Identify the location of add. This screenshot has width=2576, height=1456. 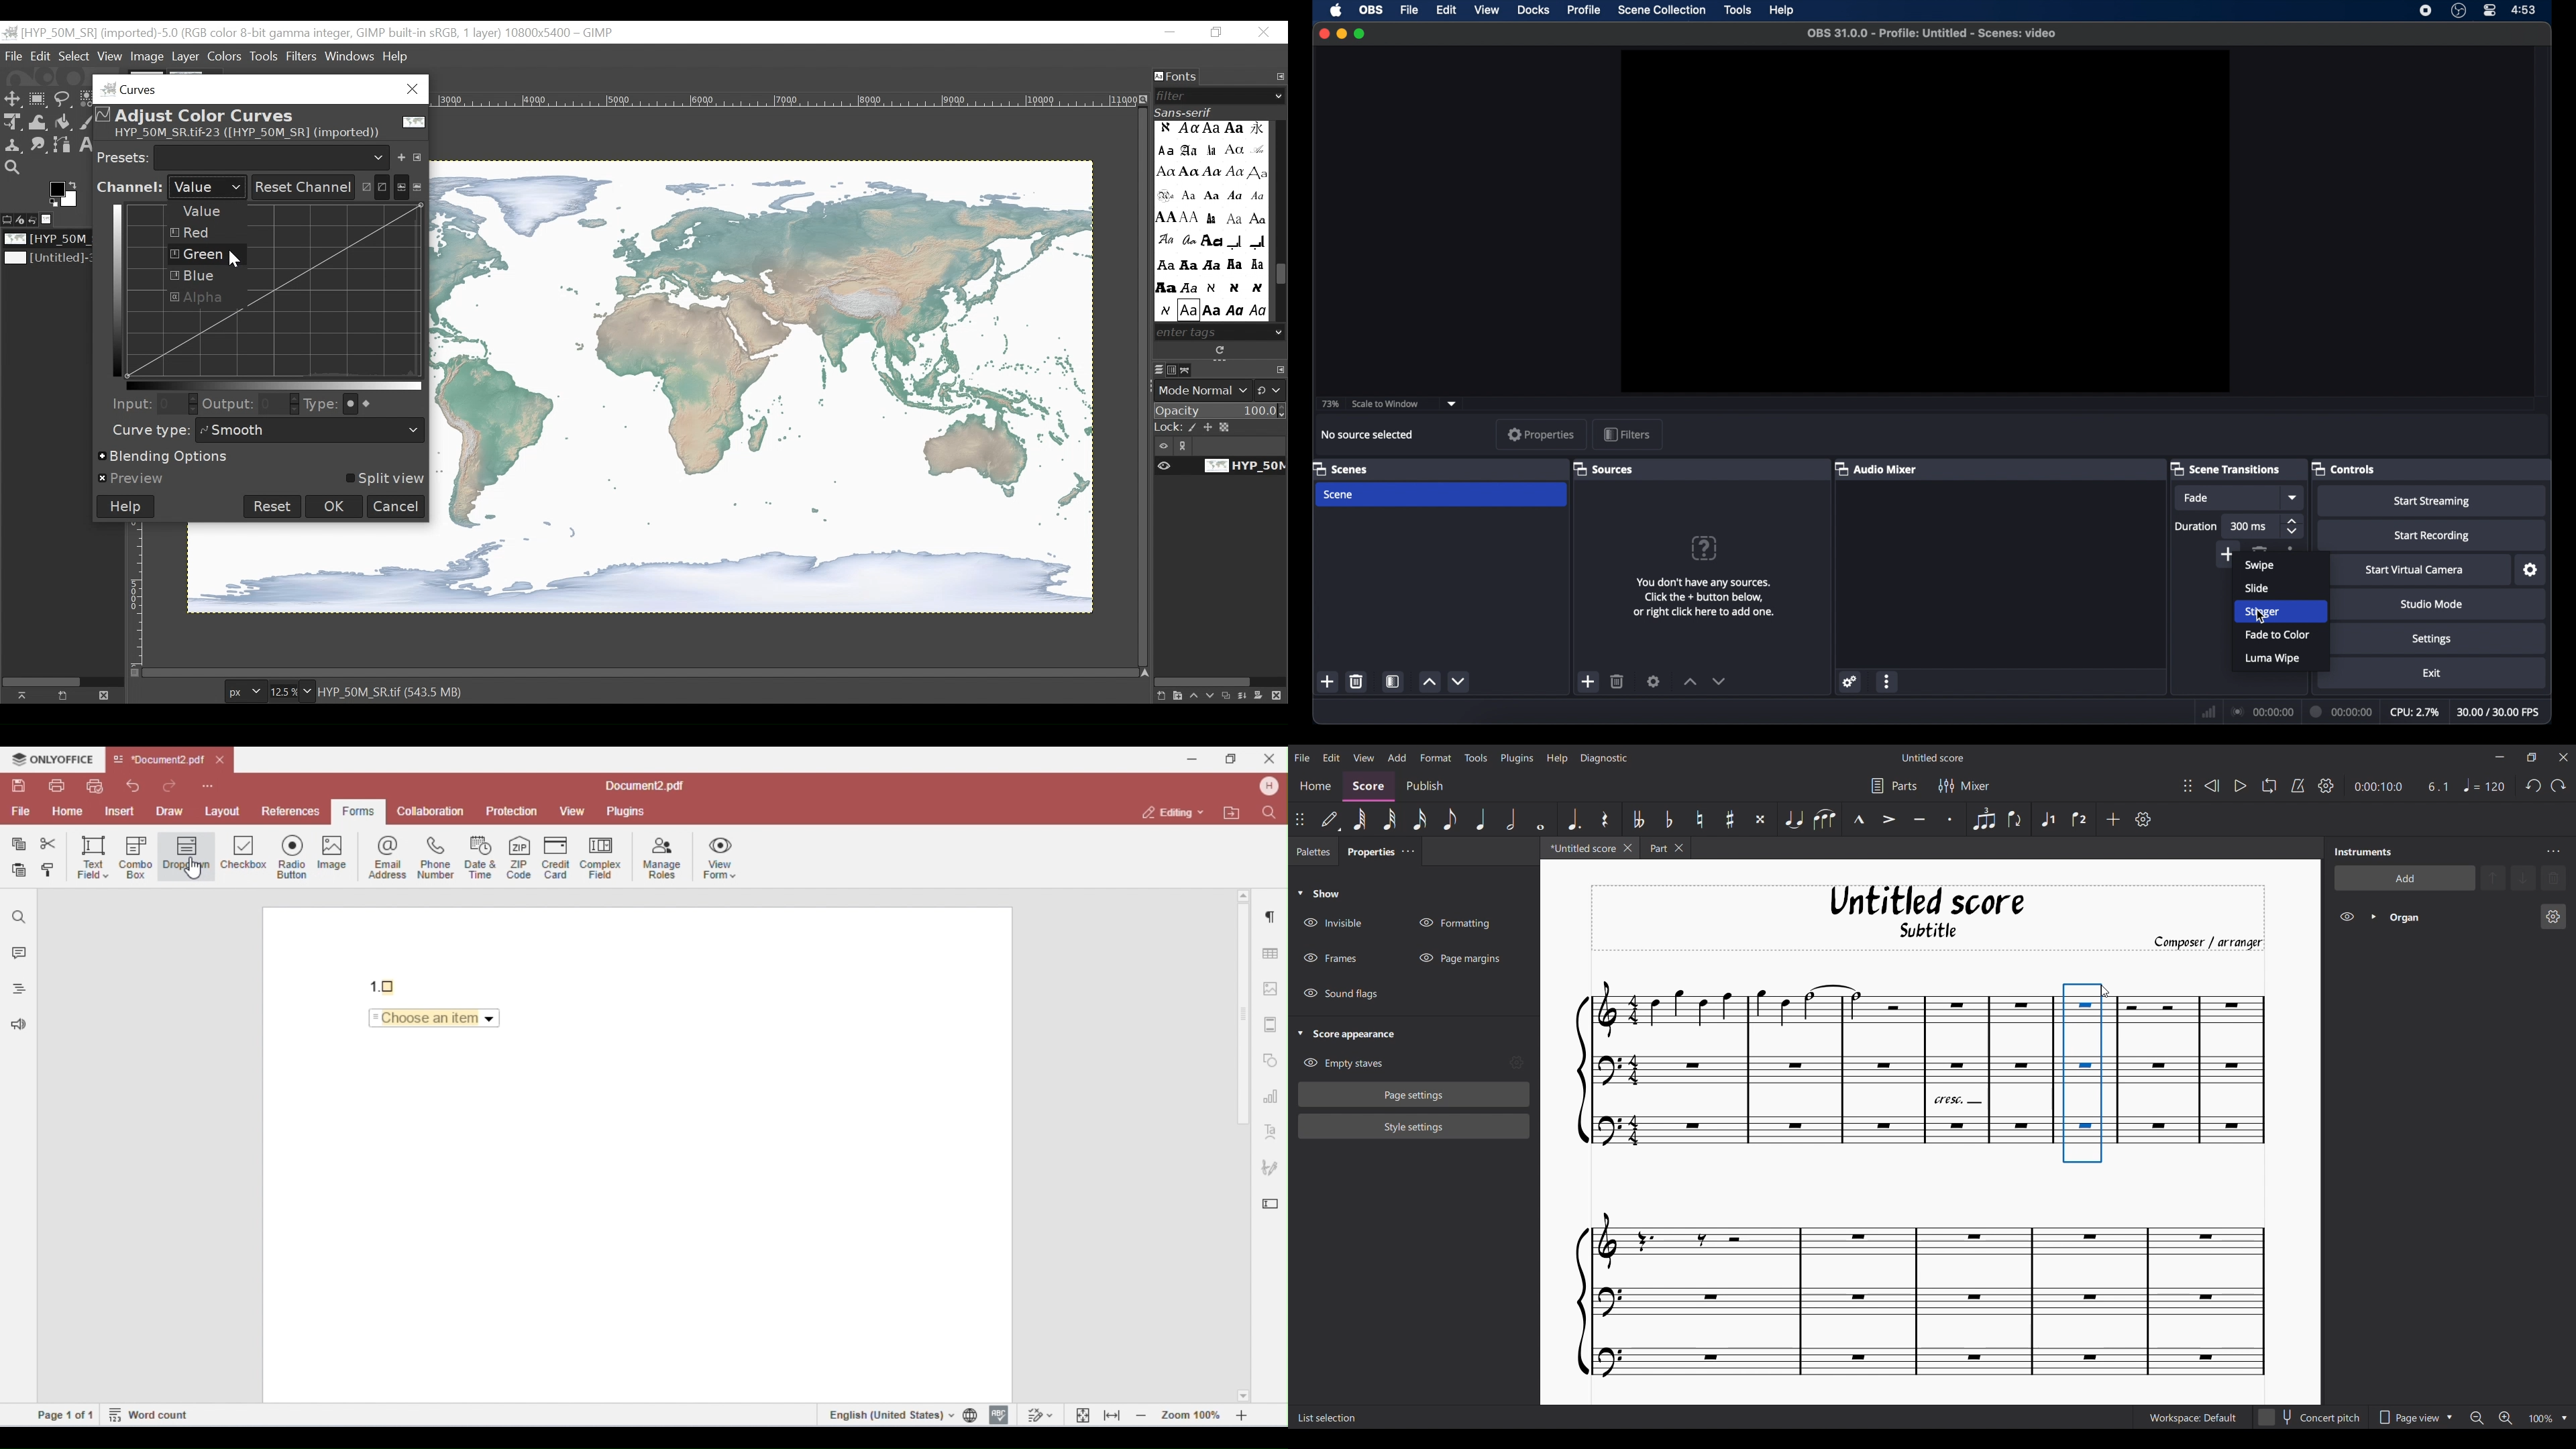
(1328, 682).